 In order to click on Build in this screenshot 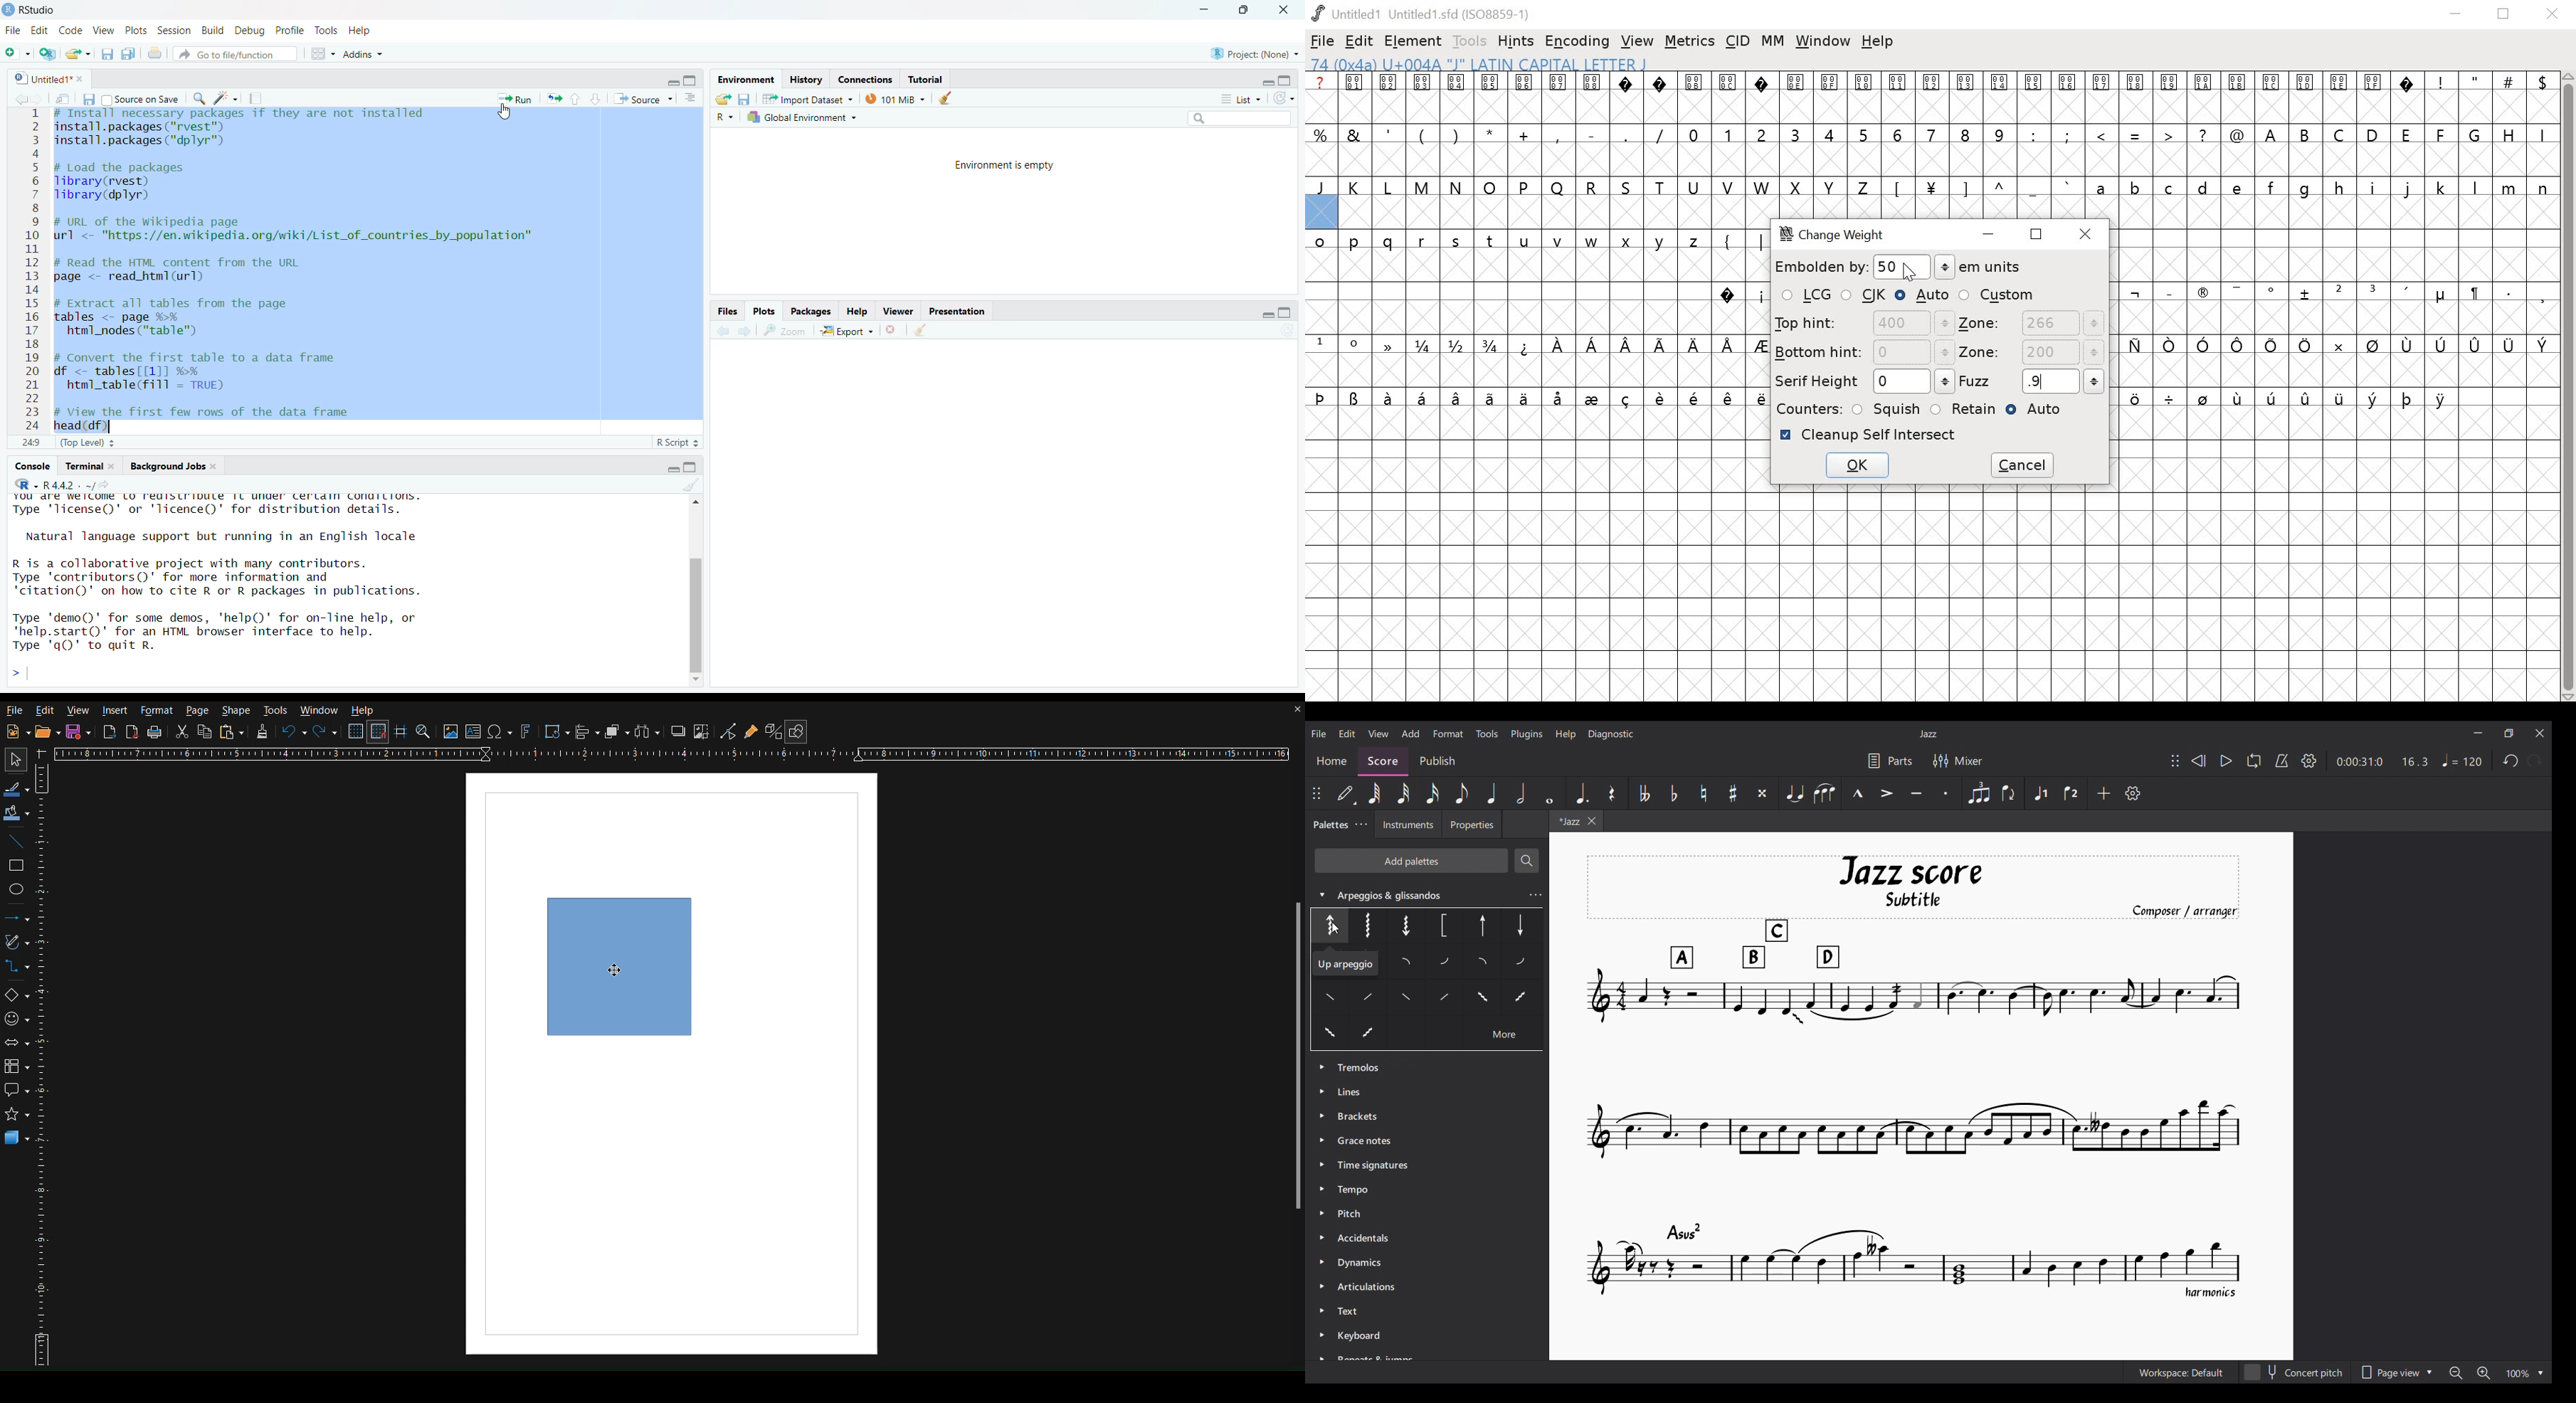, I will do `click(214, 31)`.